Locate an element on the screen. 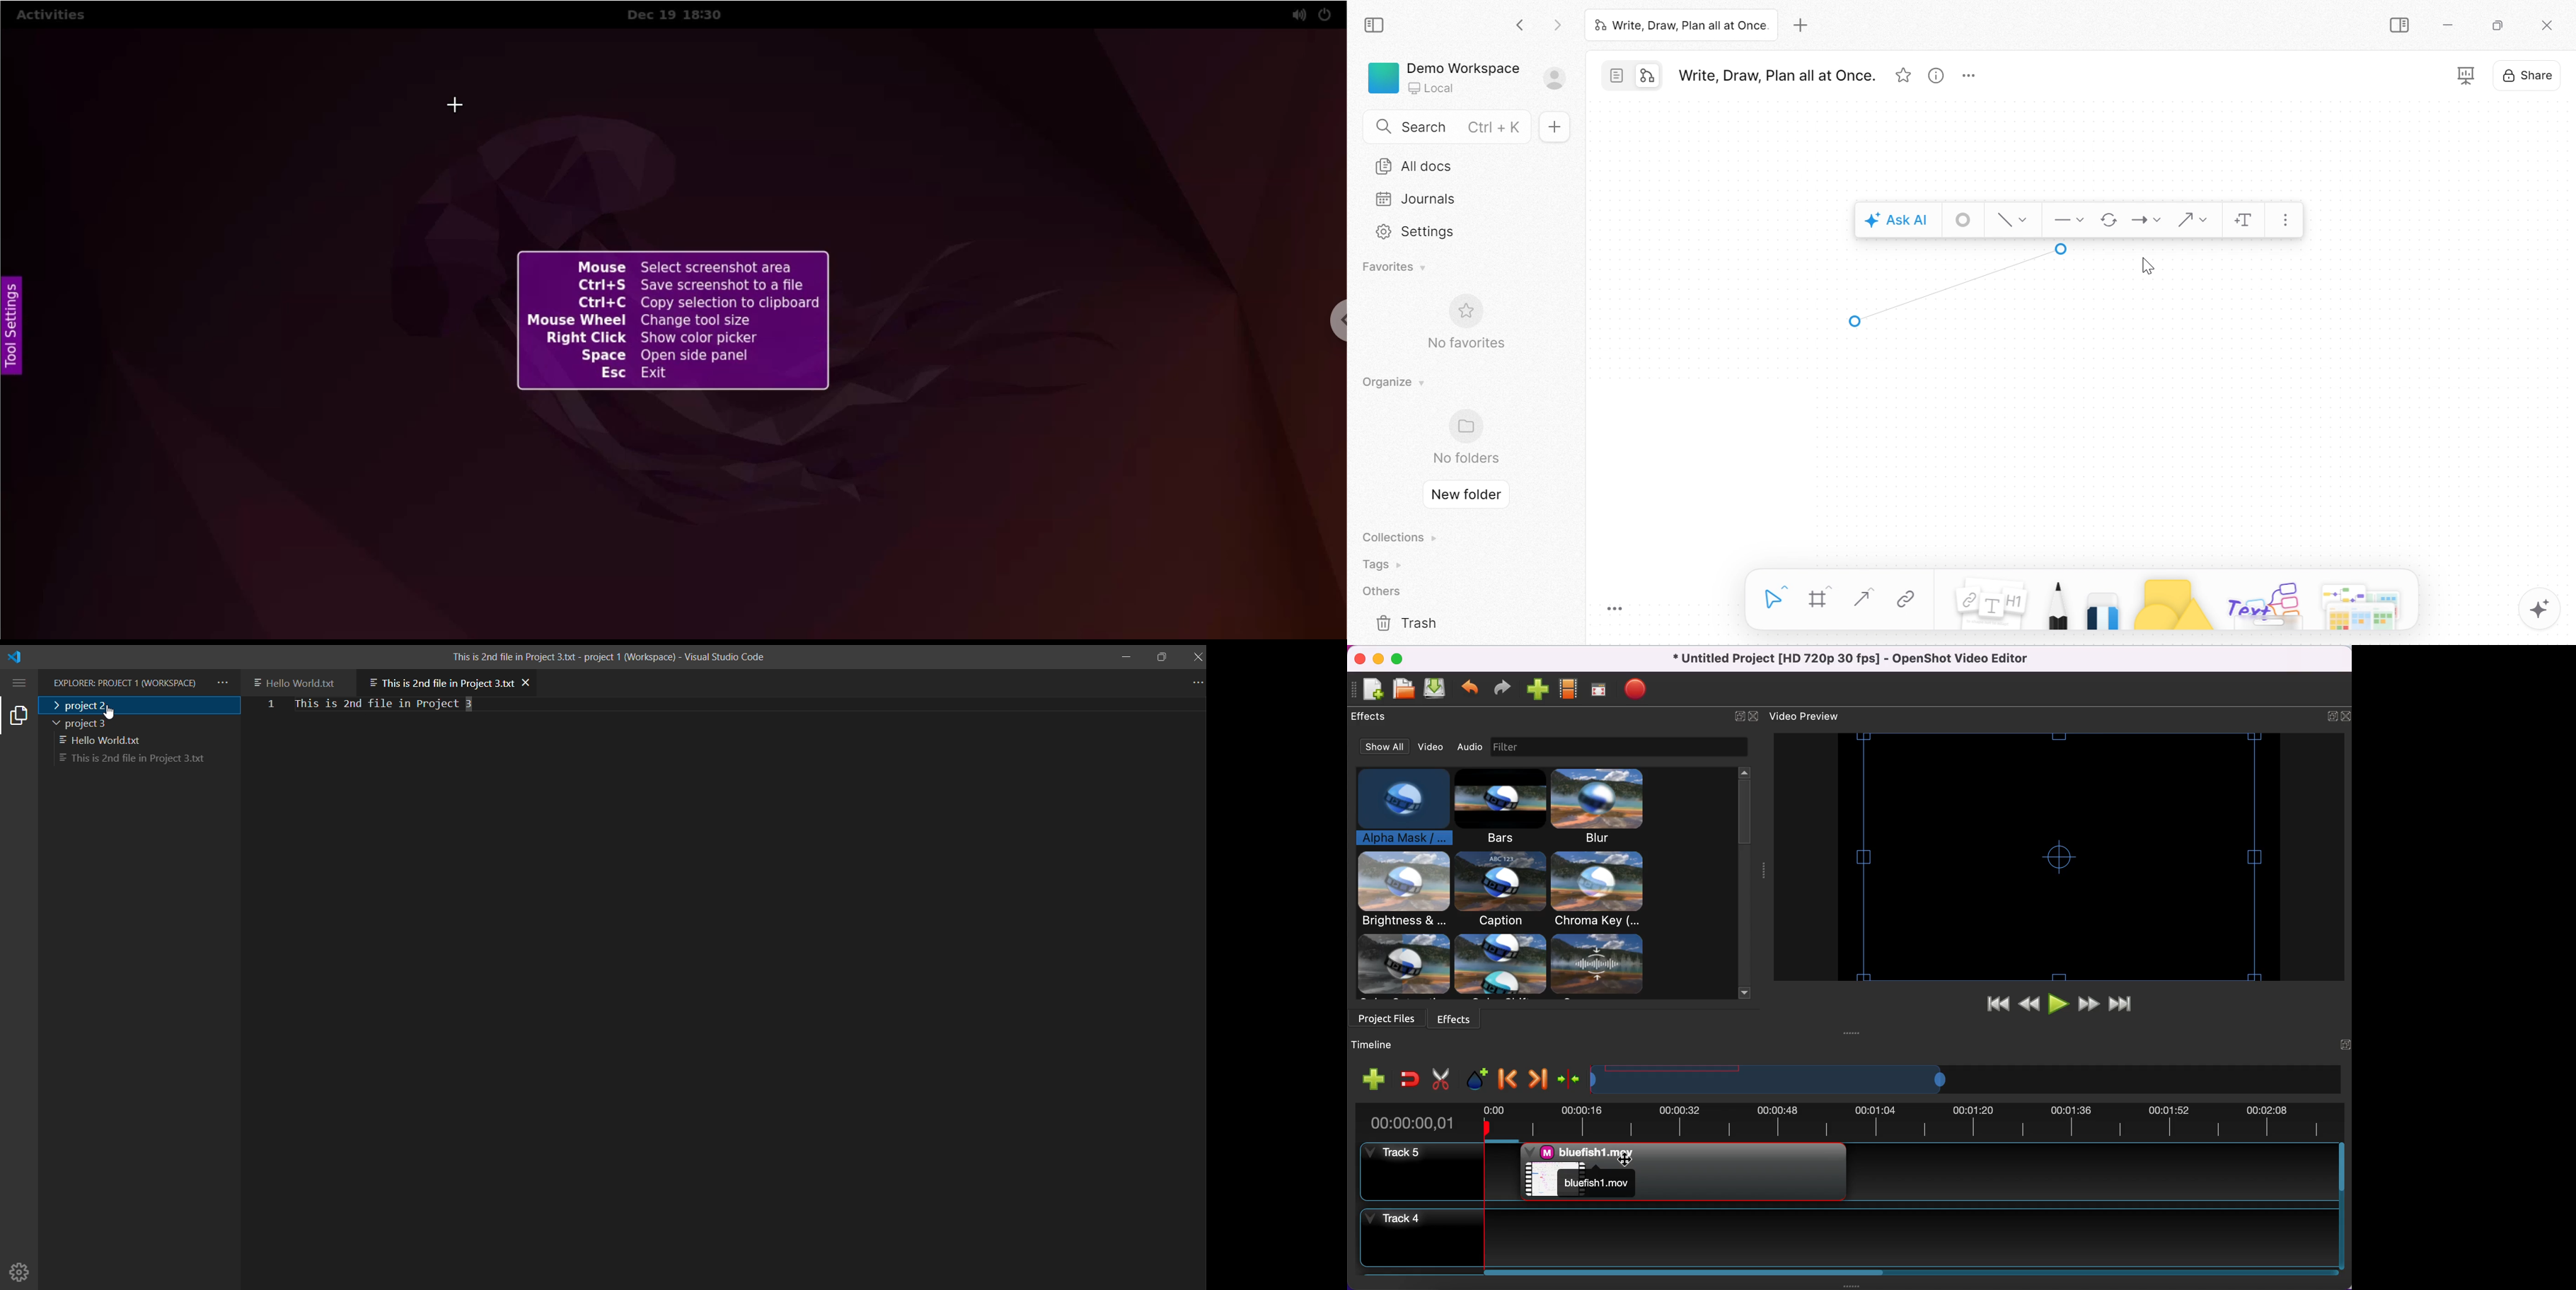 This screenshot has height=1316, width=2576. Favorites is located at coordinates (1904, 76).